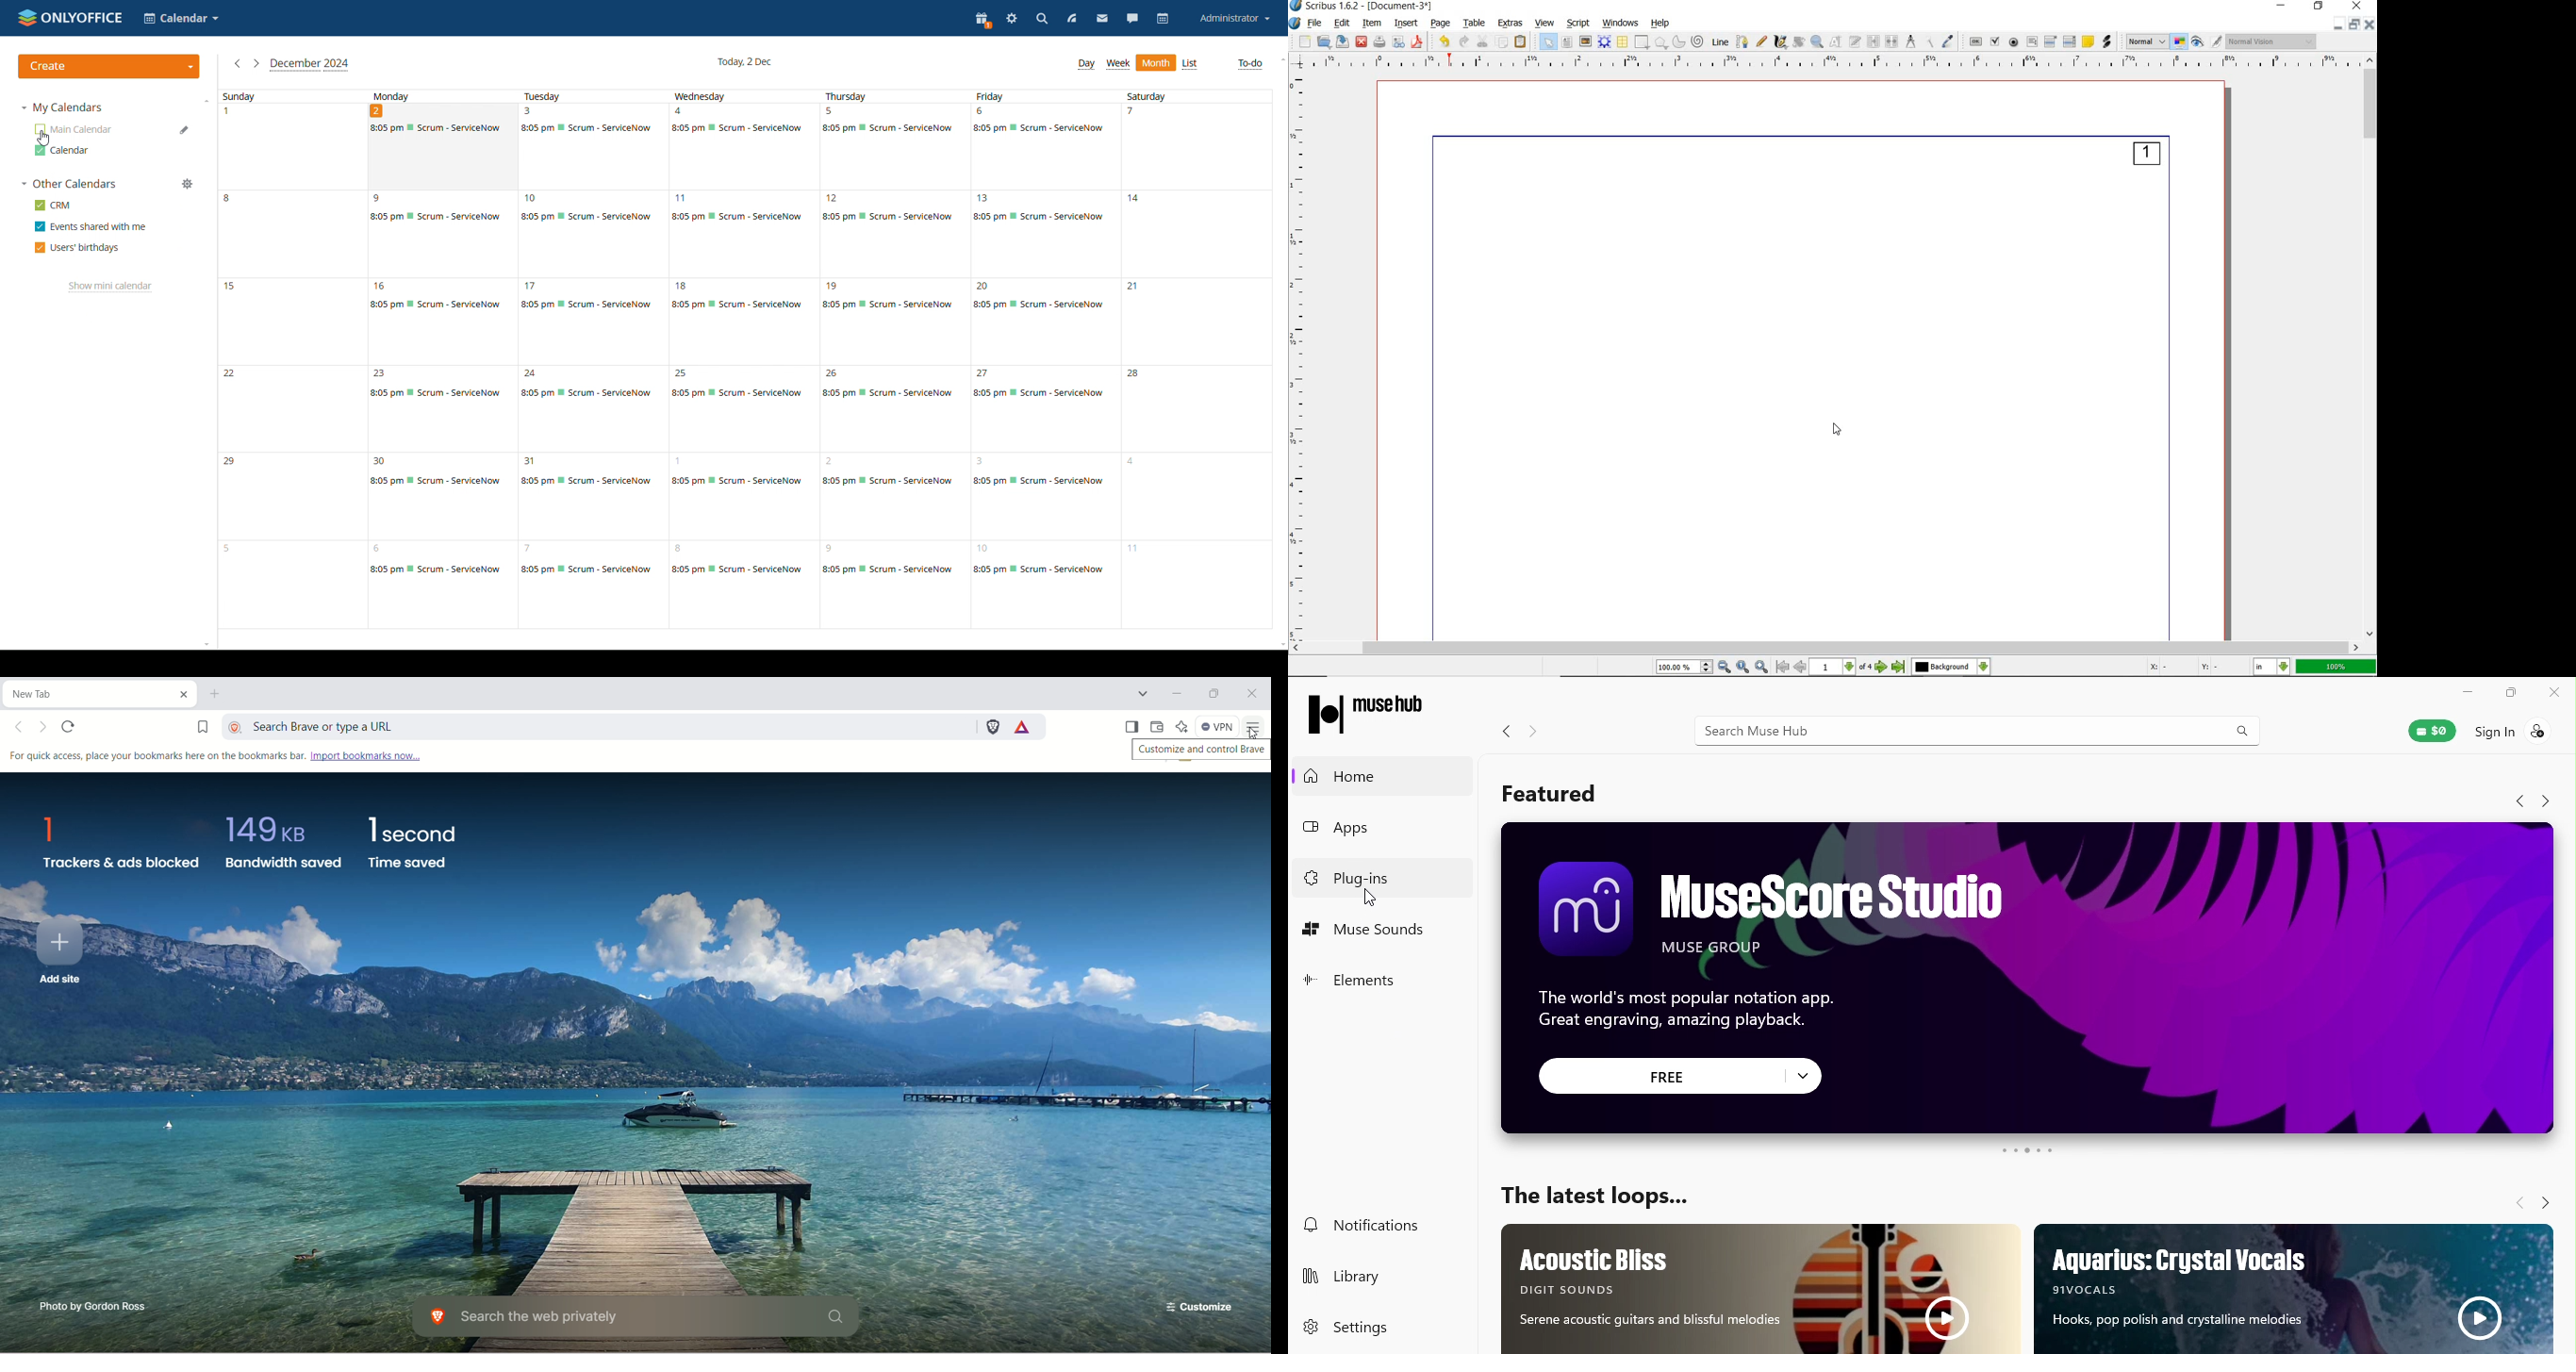 This screenshot has height=1372, width=2576. Describe the element at coordinates (1684, 667) in the screenshot. I see `Zoom 100.00%` at that location.